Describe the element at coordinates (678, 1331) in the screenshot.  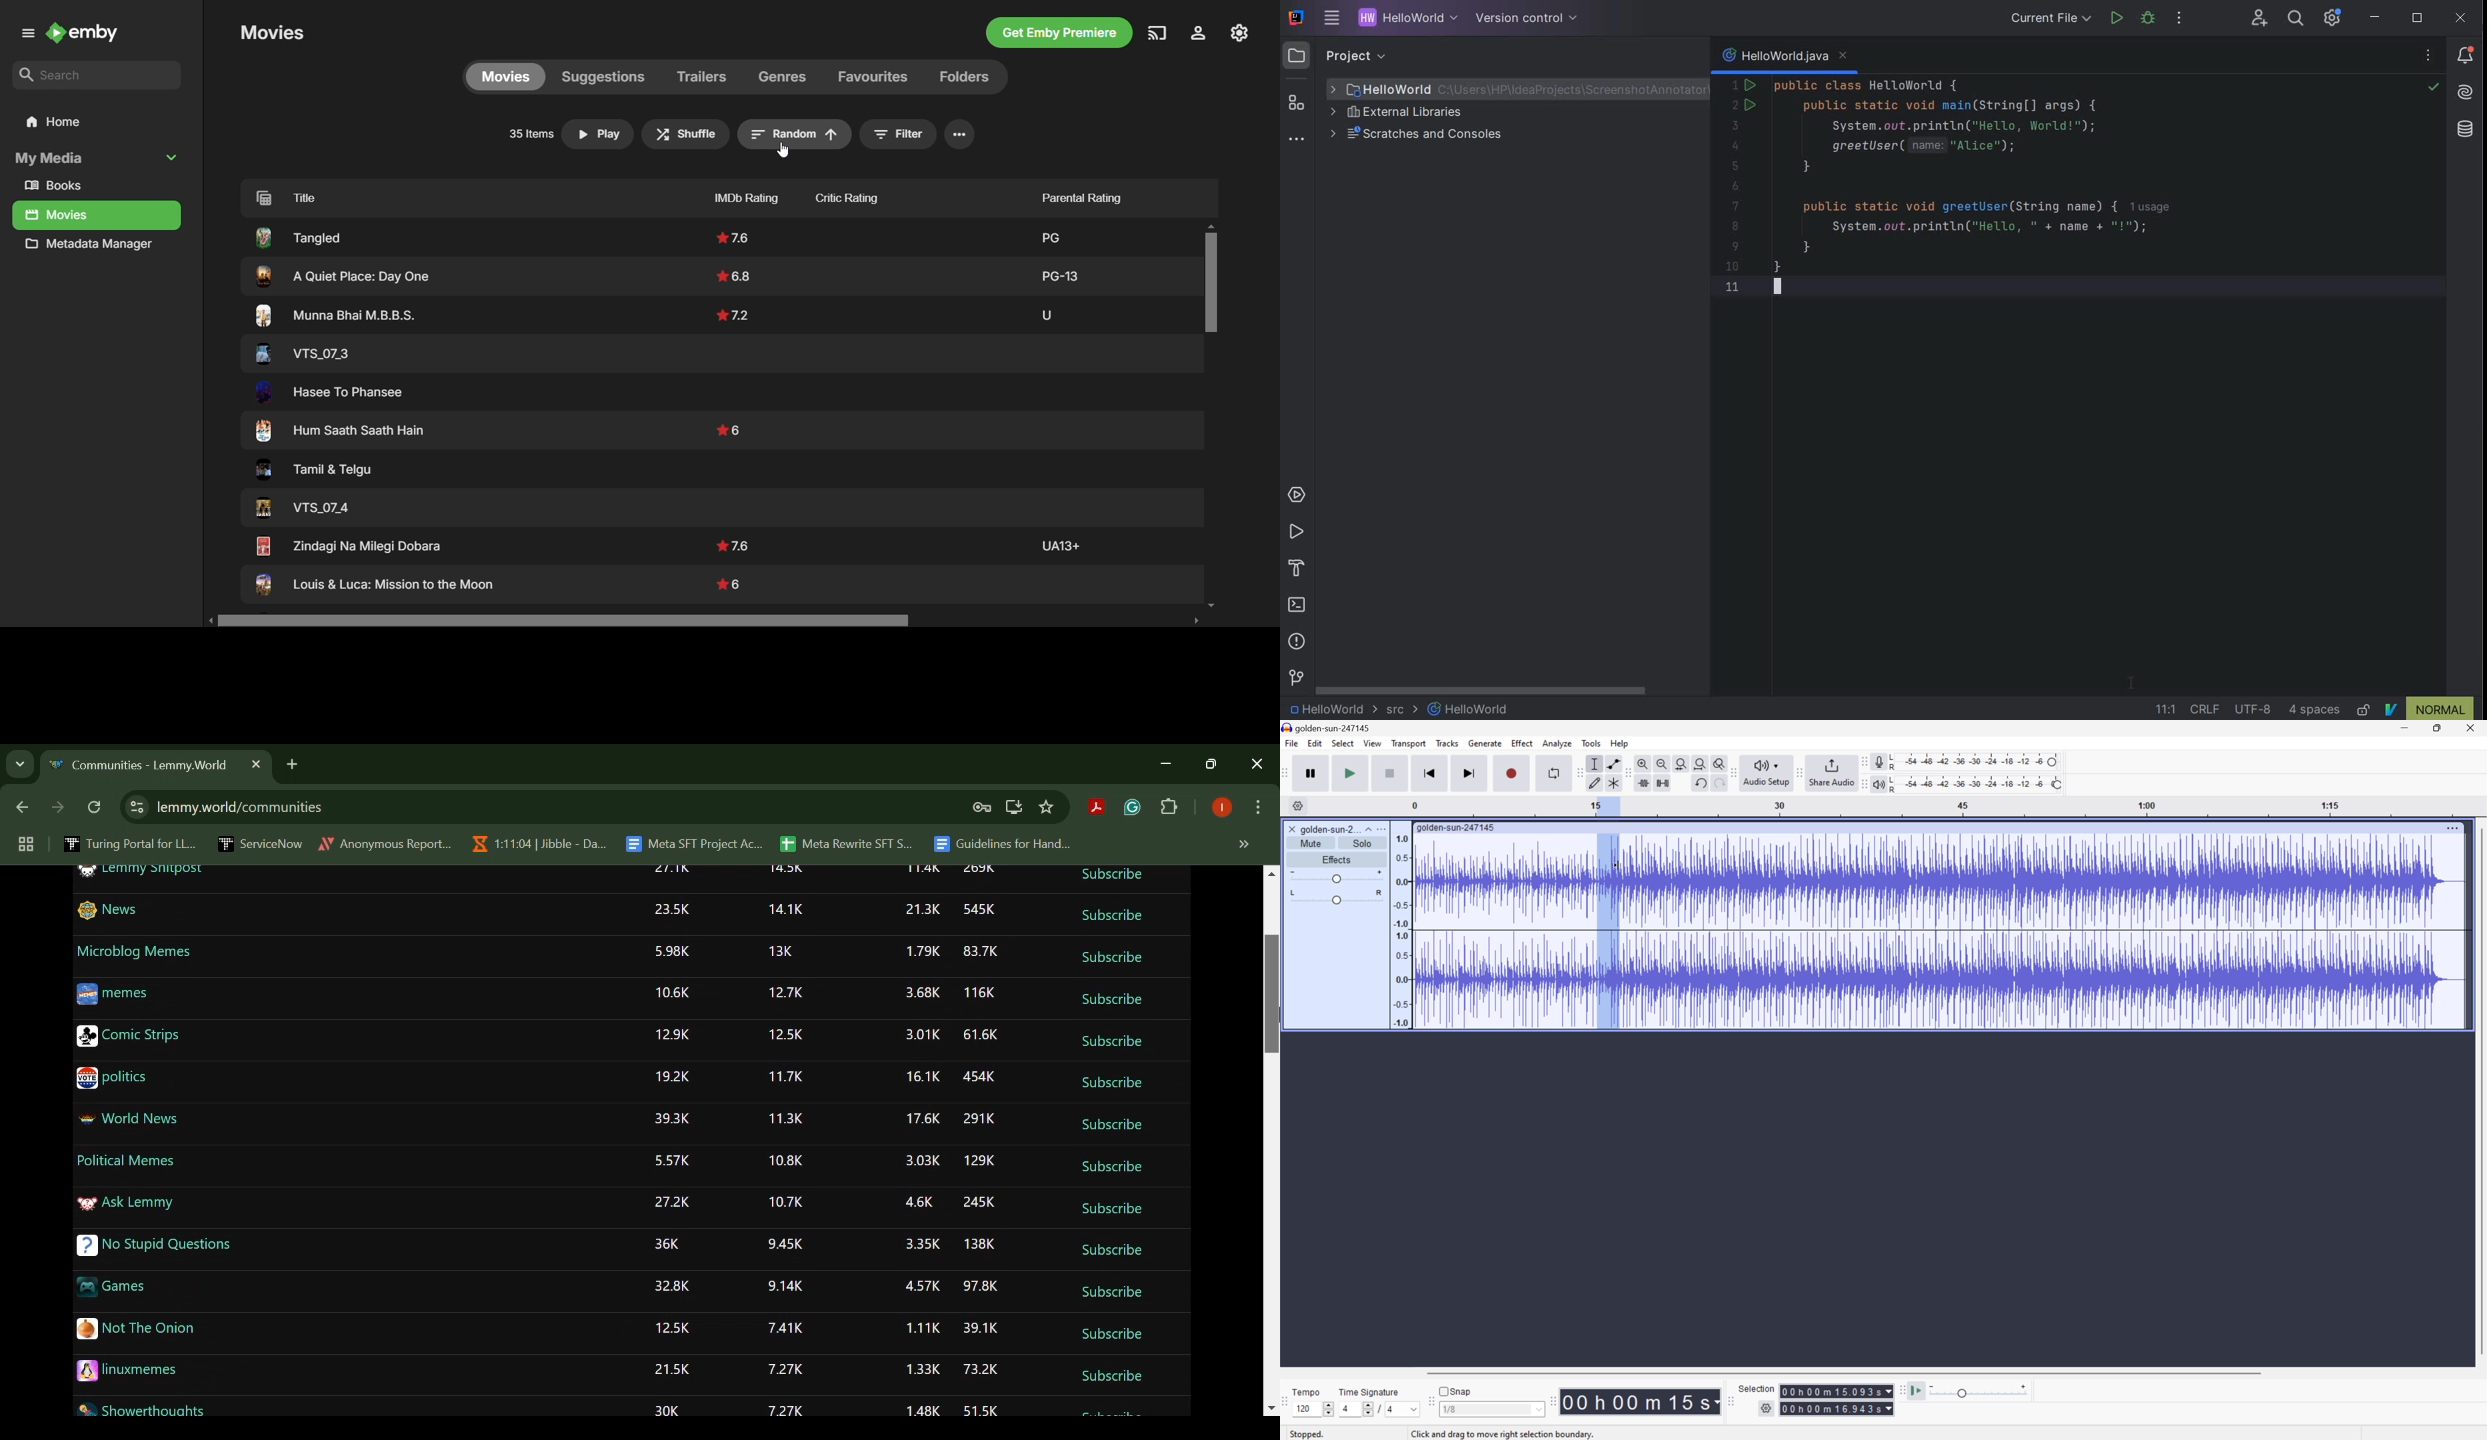
I see `12.5K` at that location.